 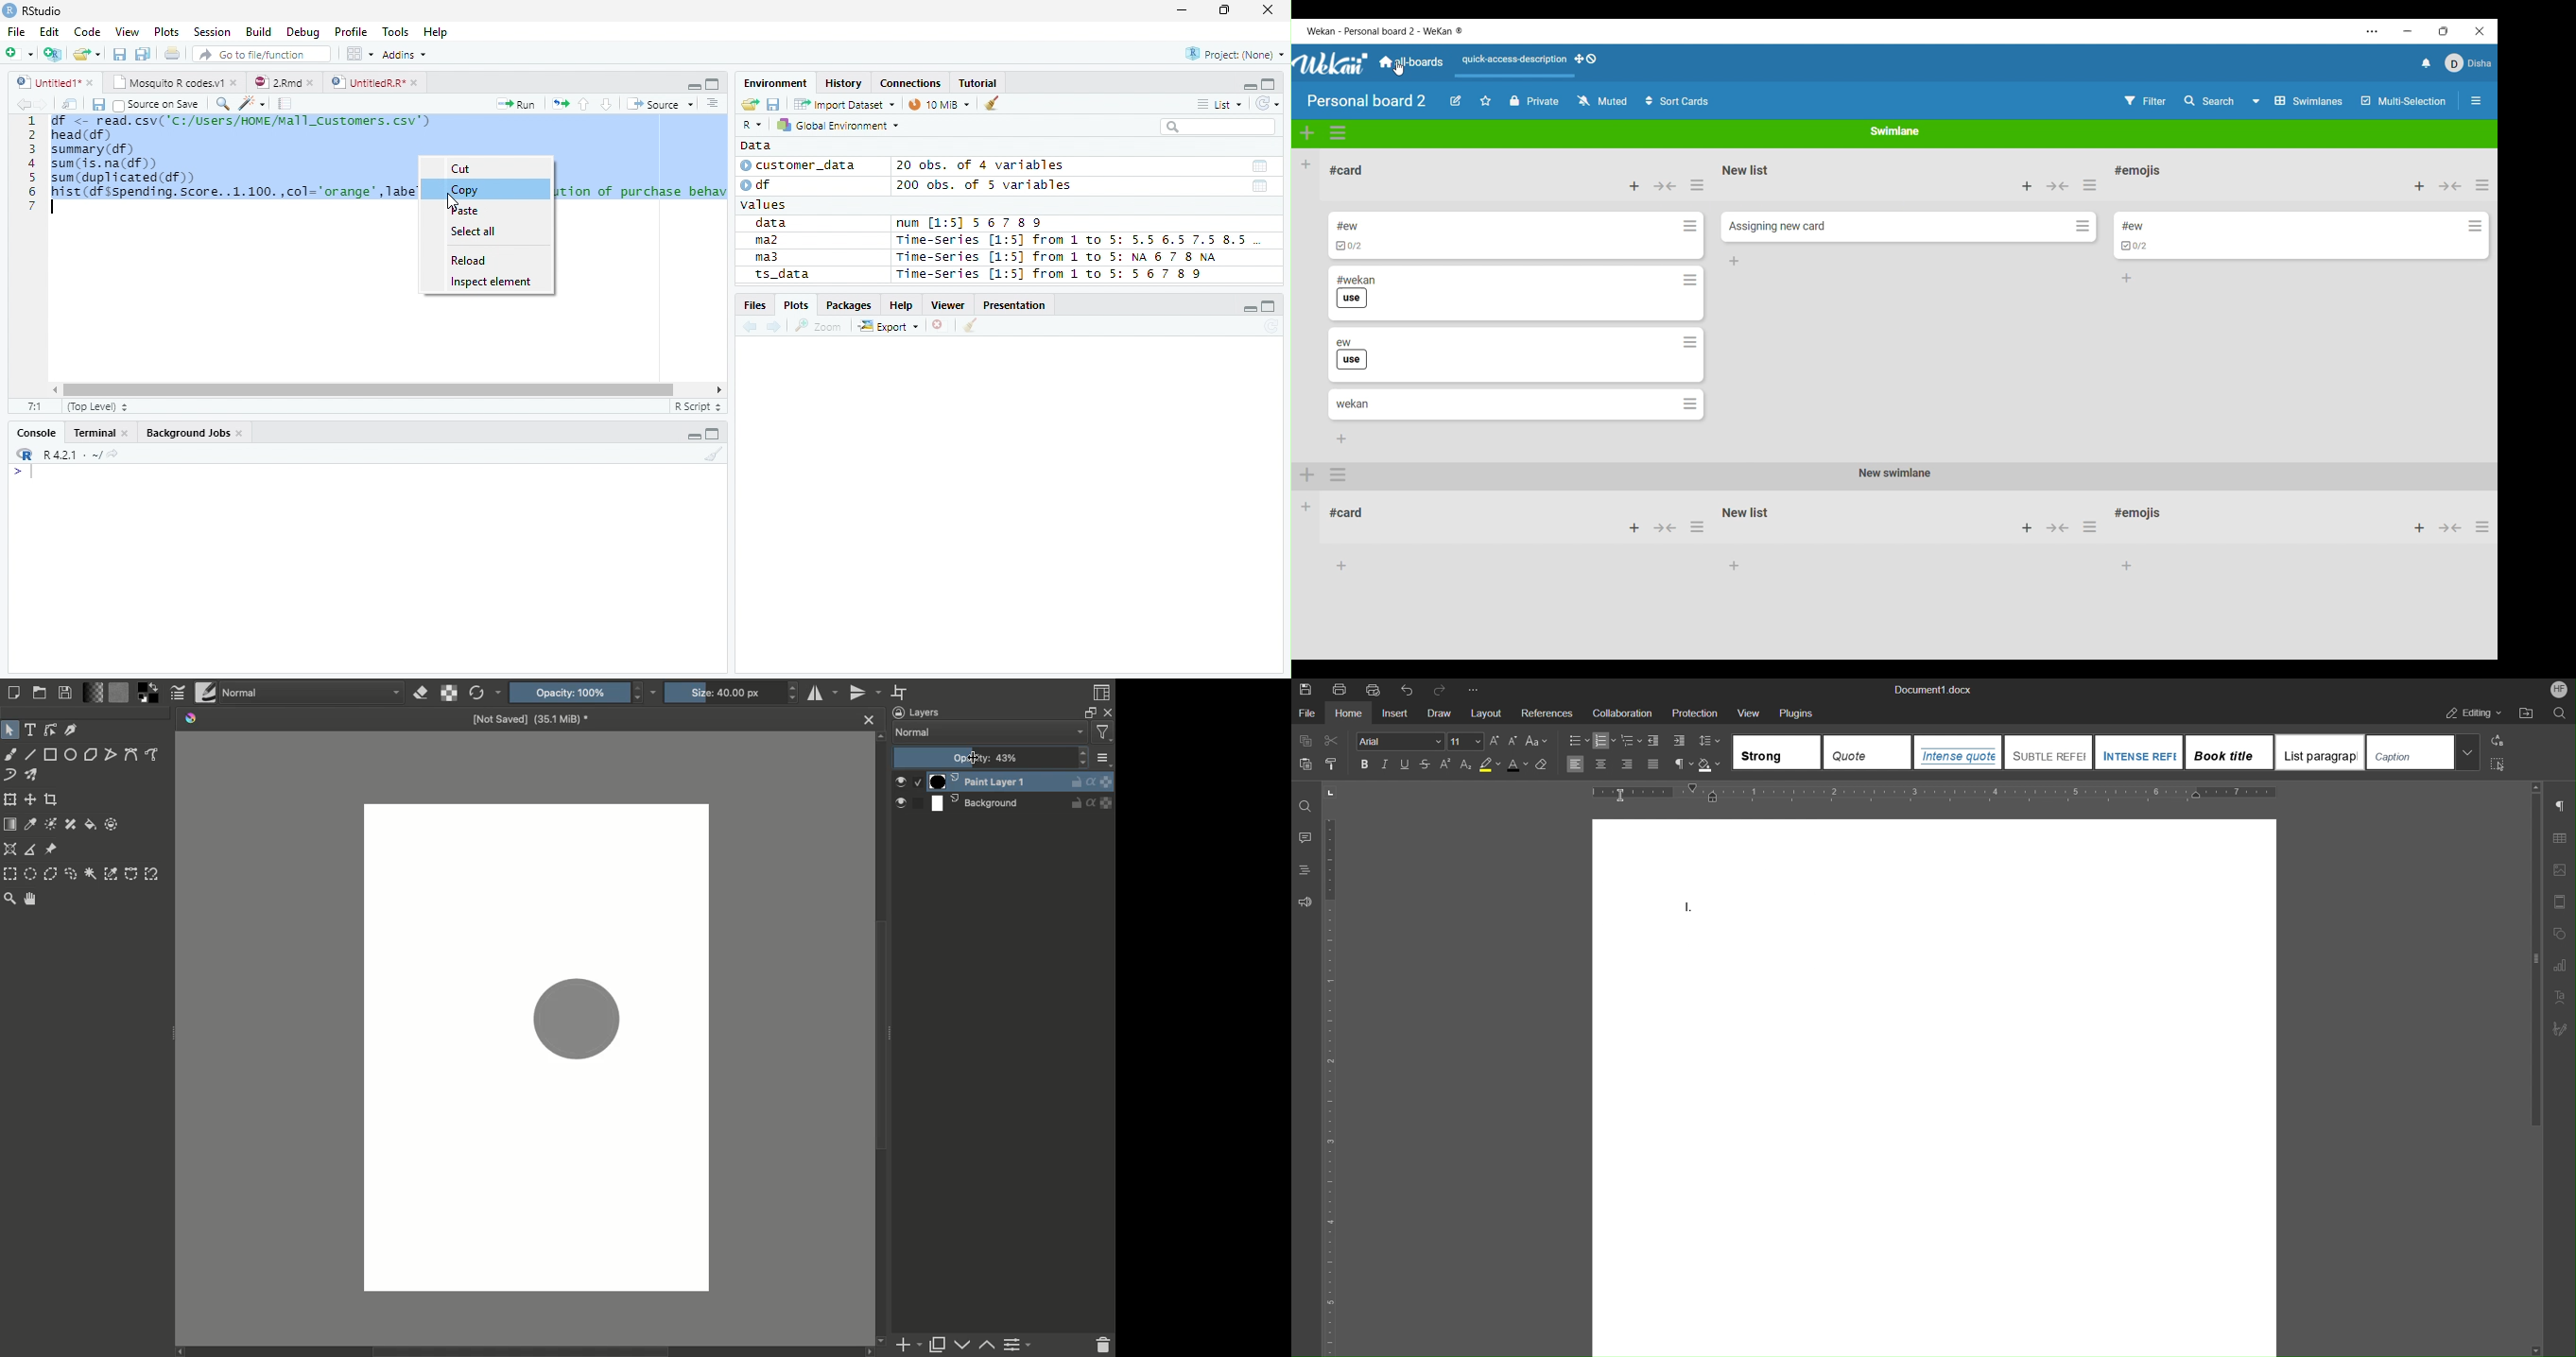 I want to click on Edit brush settings, so click(x=178, y=692).